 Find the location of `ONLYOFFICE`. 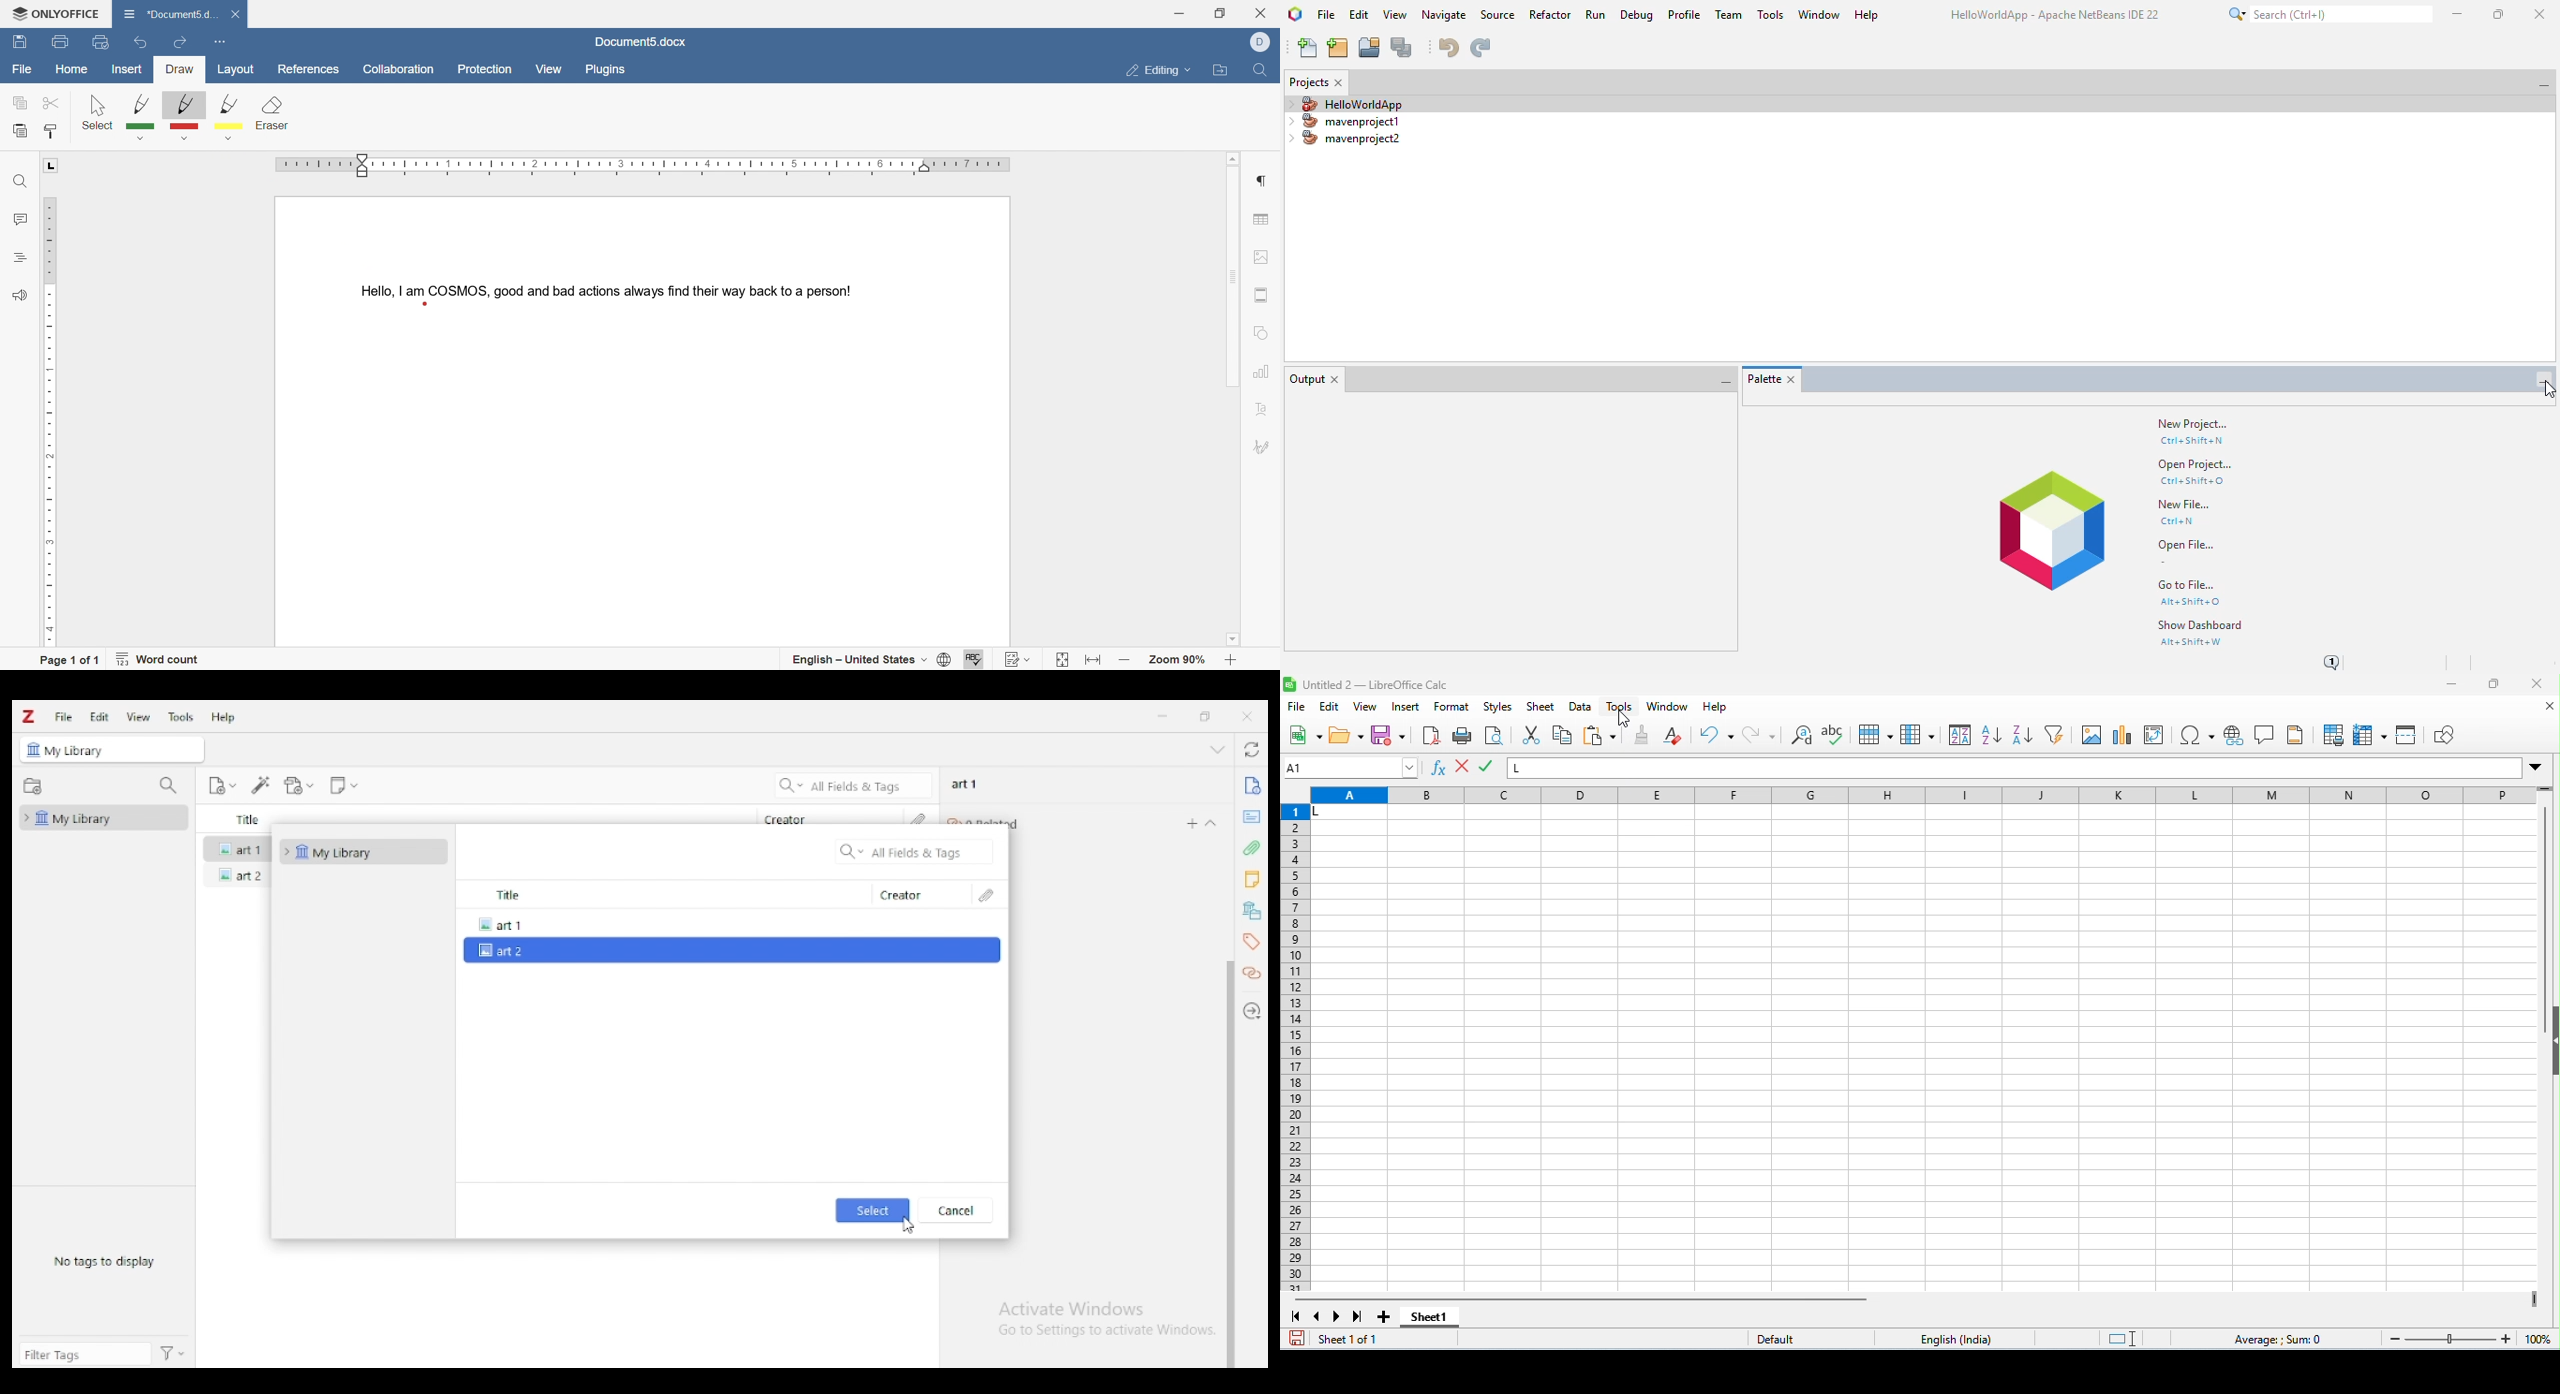

ONLYOFFICE is located at coordinates (51, 11).